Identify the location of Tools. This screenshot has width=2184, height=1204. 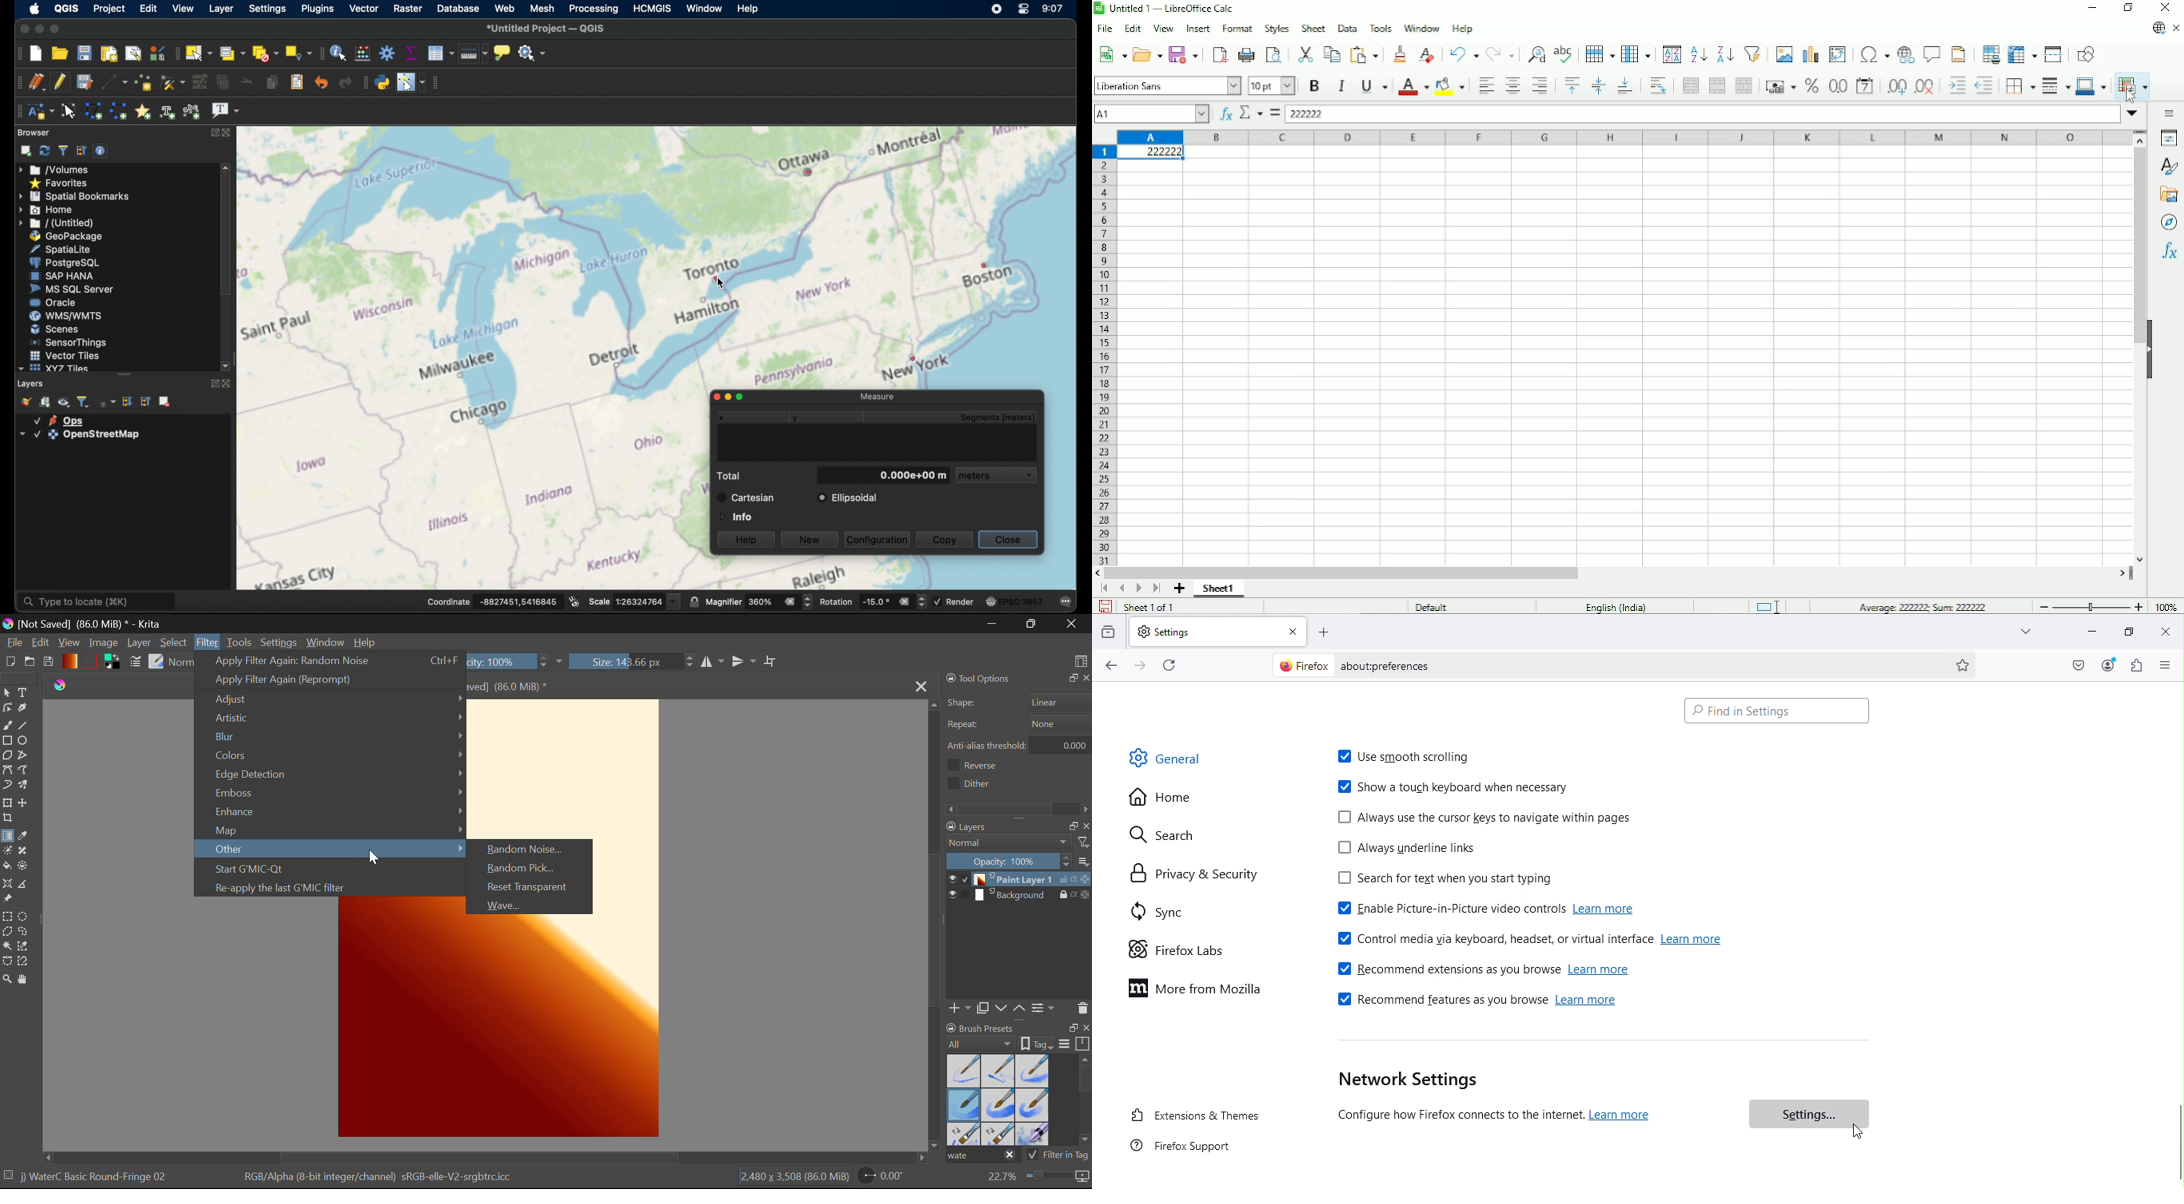
(242, 642).